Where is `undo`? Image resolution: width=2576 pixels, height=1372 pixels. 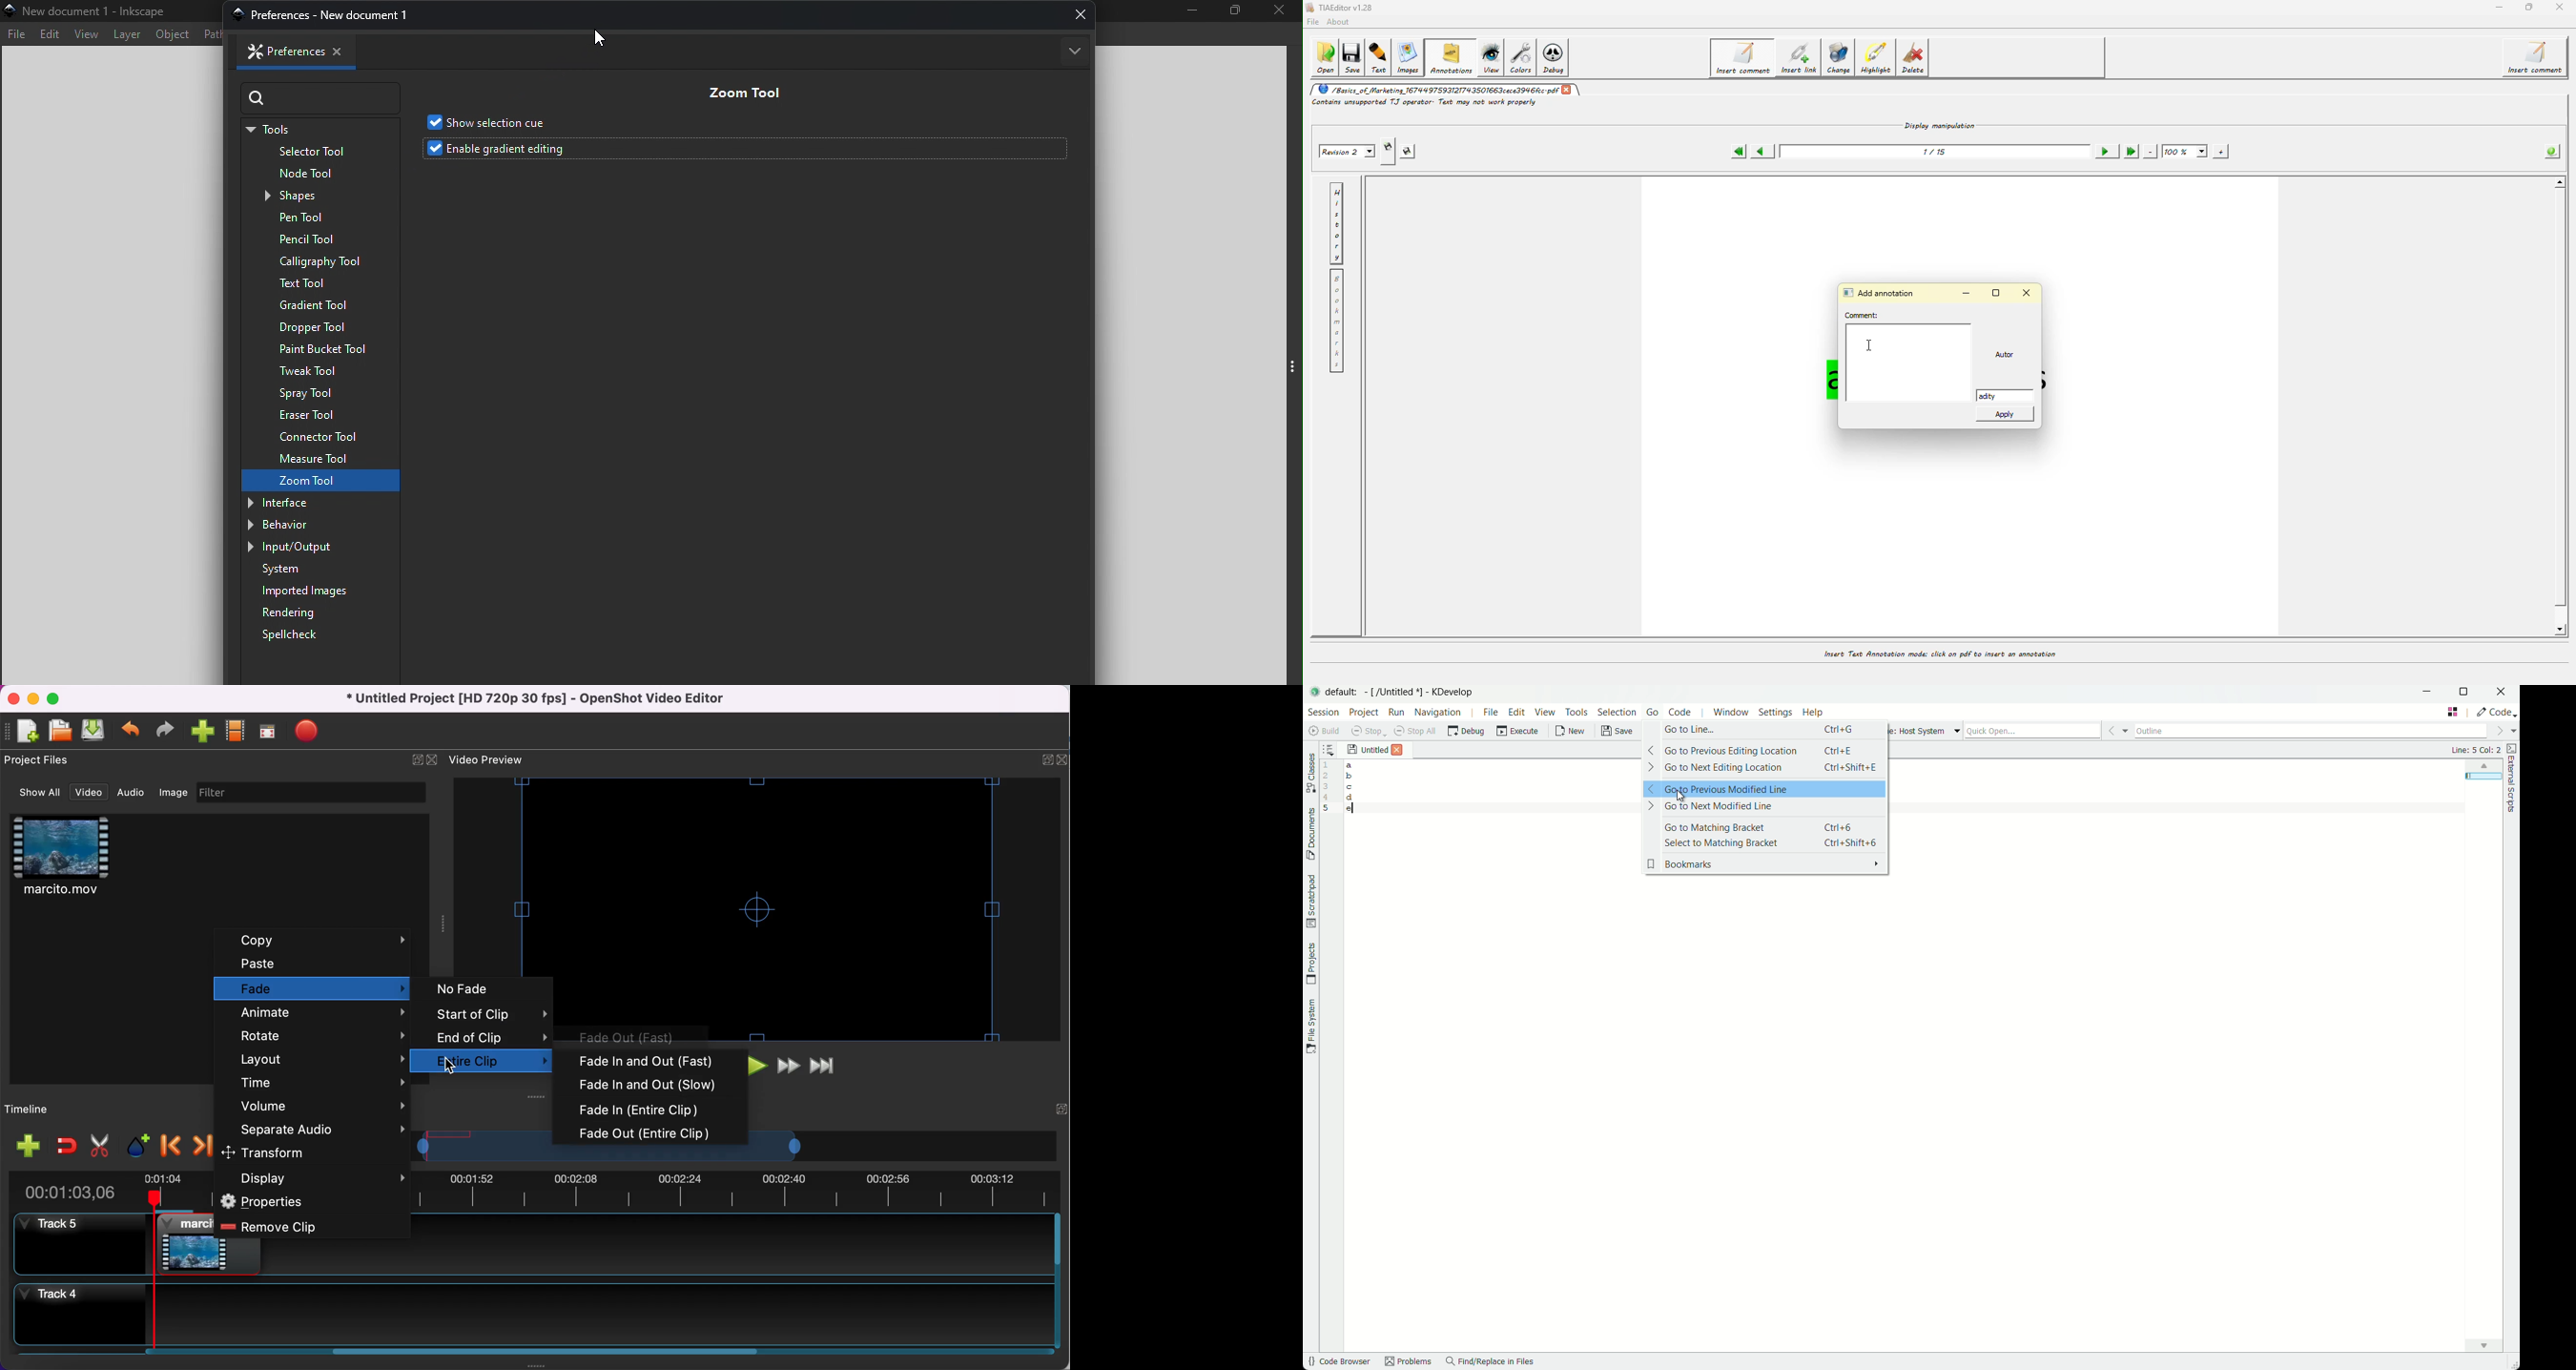
undo is located at coordinates (128, 730).